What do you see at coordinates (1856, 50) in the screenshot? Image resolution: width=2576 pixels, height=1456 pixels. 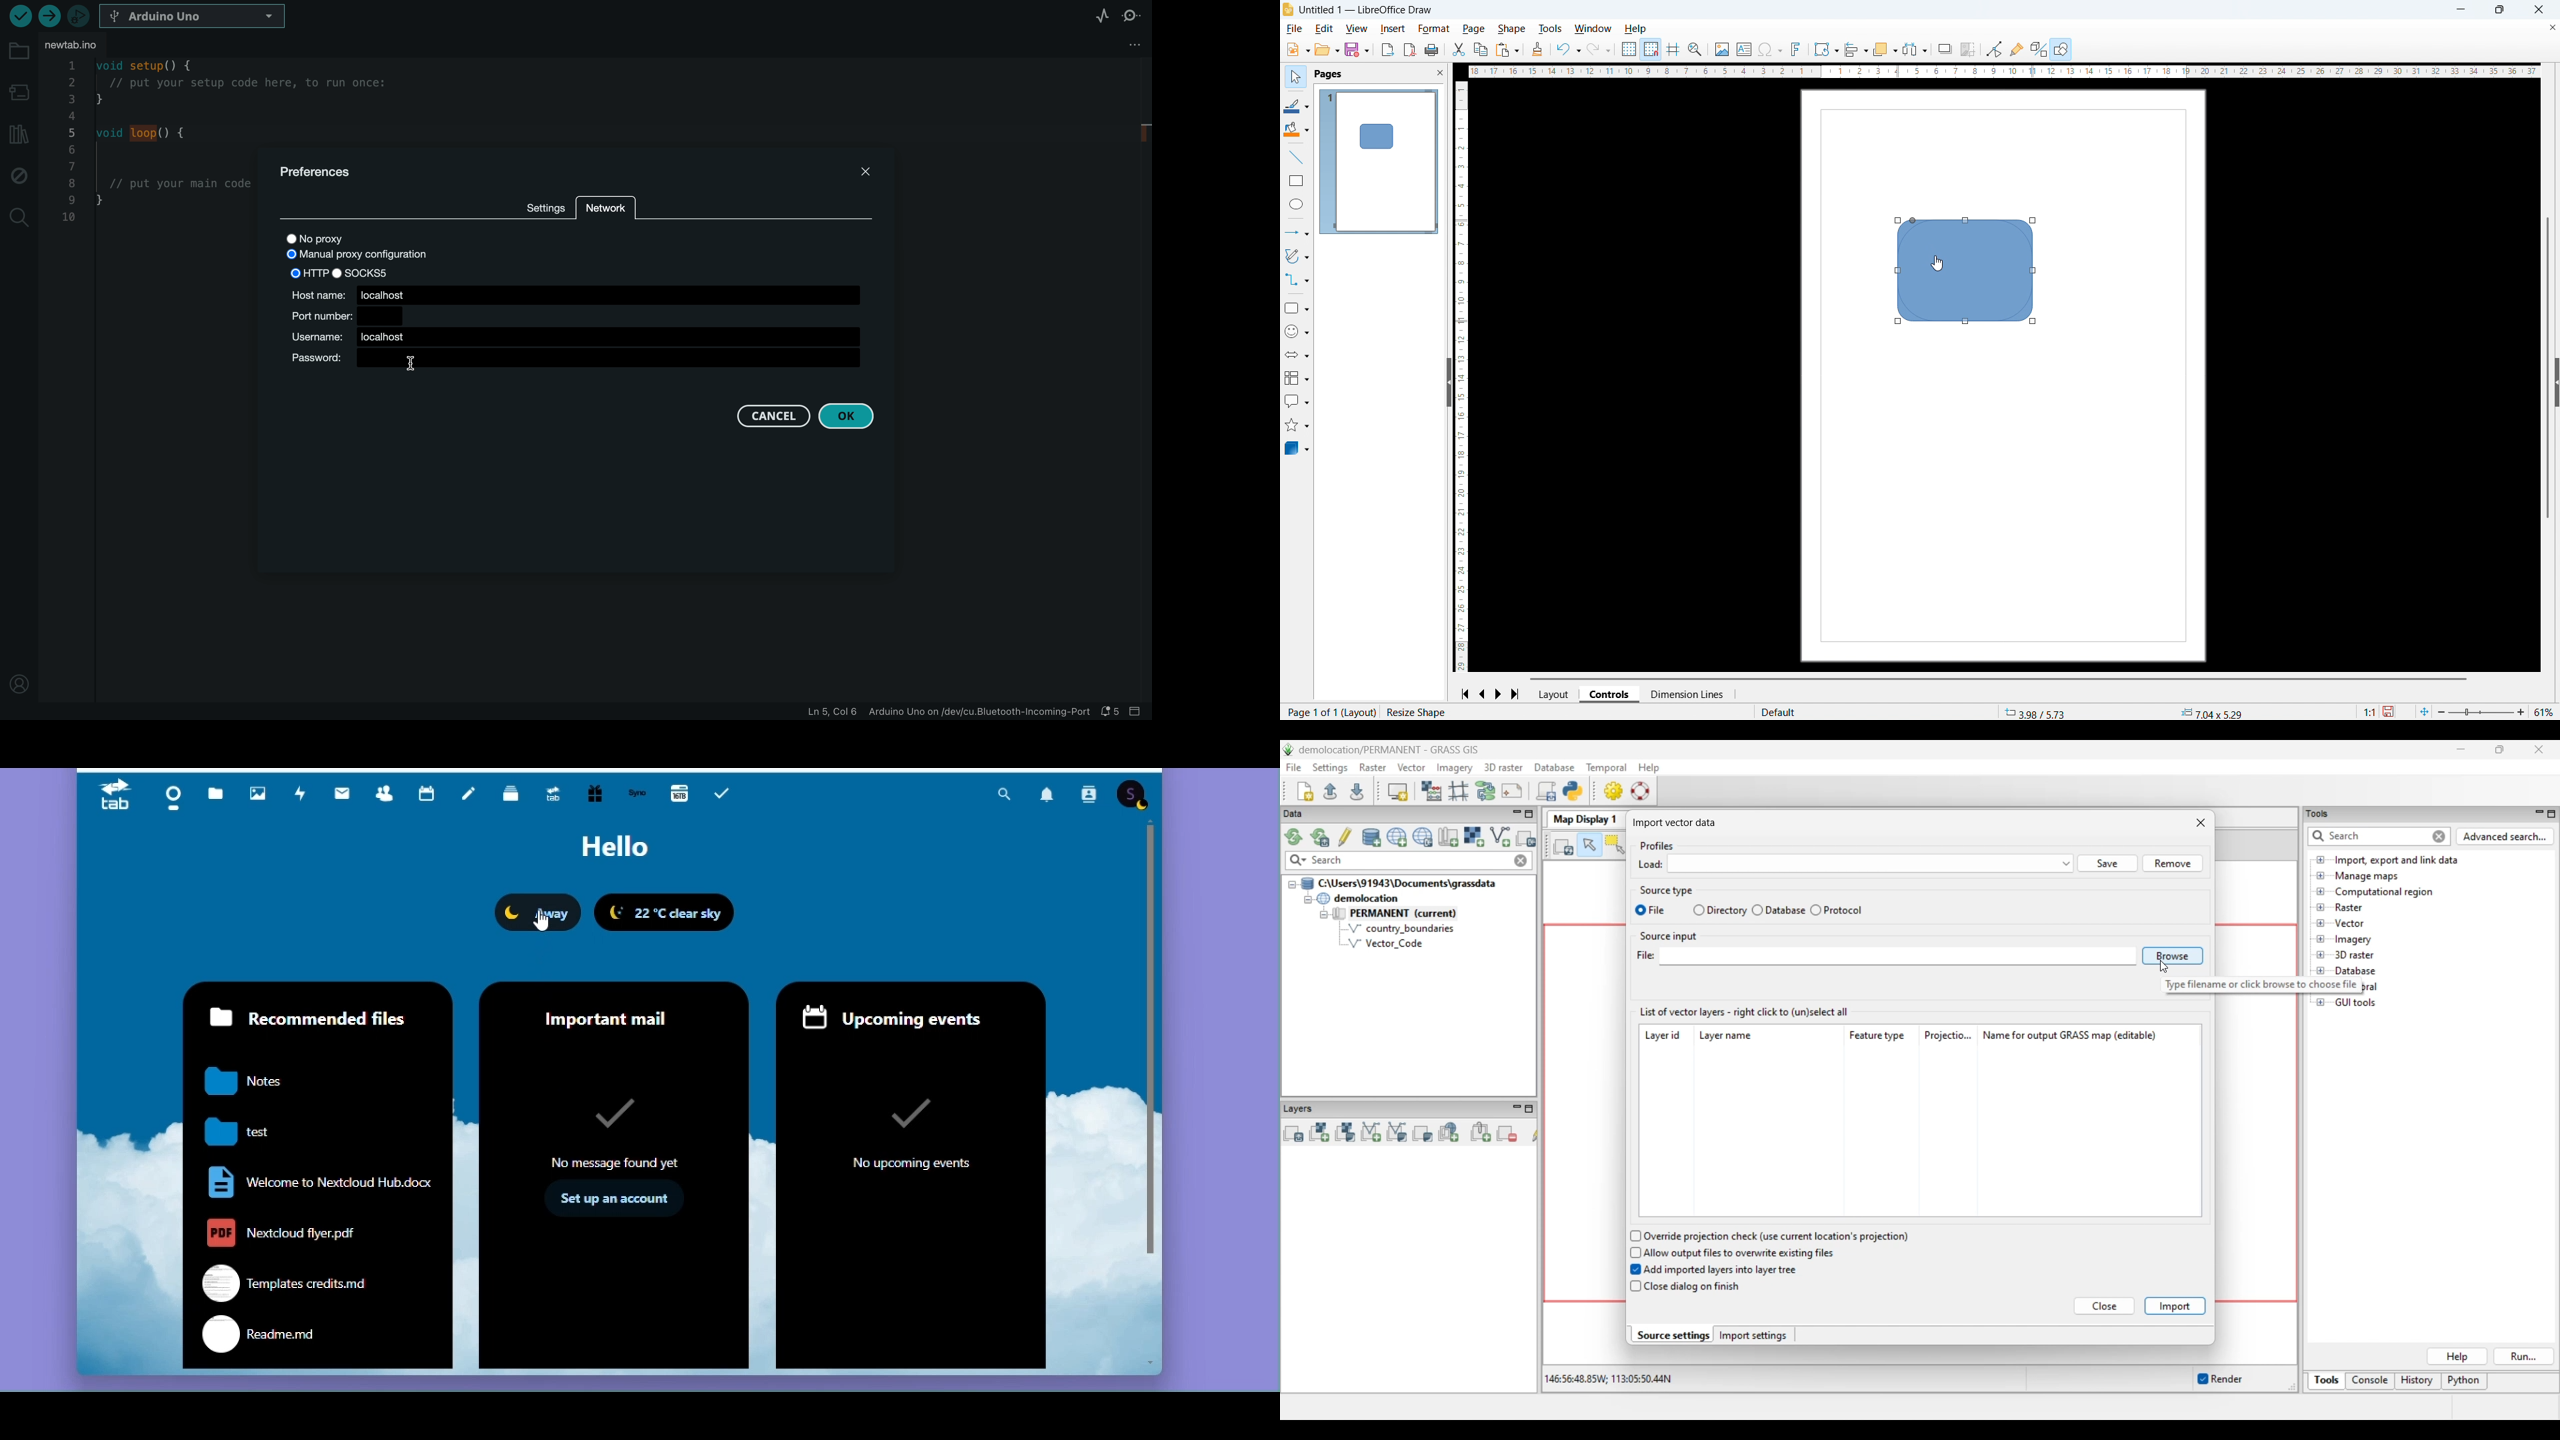 I see `Align ` at bounding box center [1856, 50].